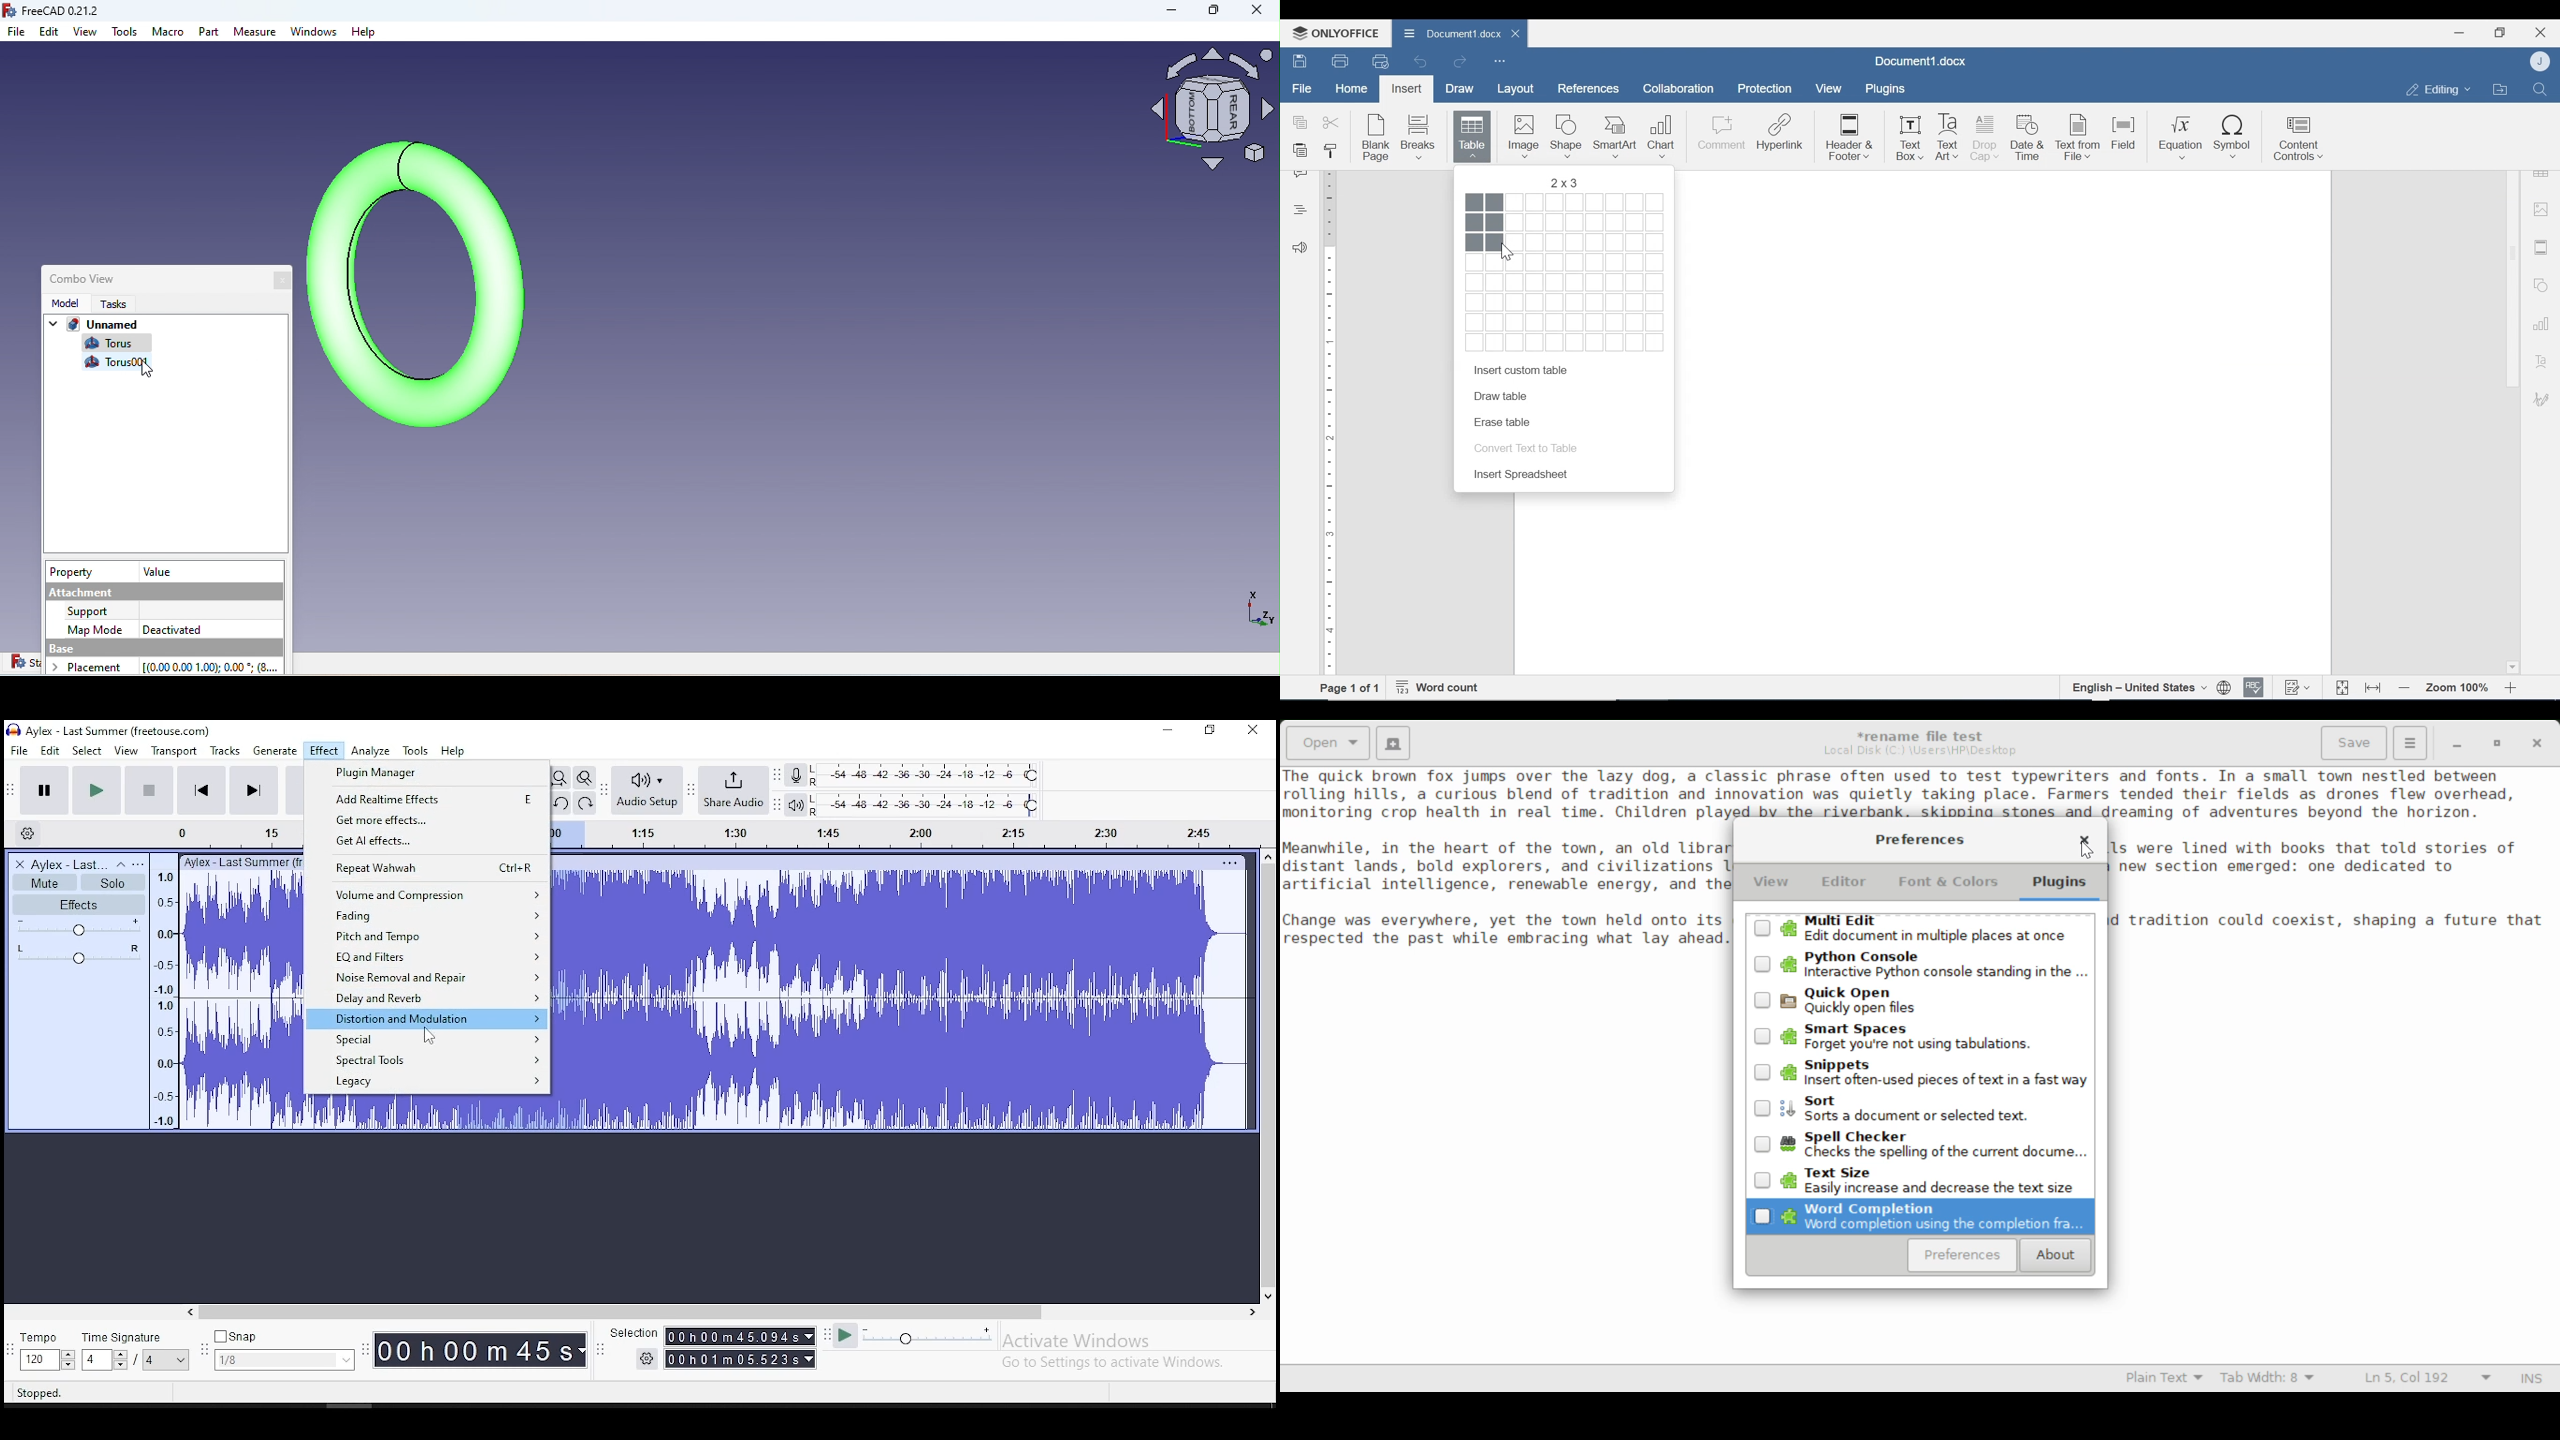 This screenshot has width=2576, height=1456. I want to click on Zoom in, so click(2513, 688).